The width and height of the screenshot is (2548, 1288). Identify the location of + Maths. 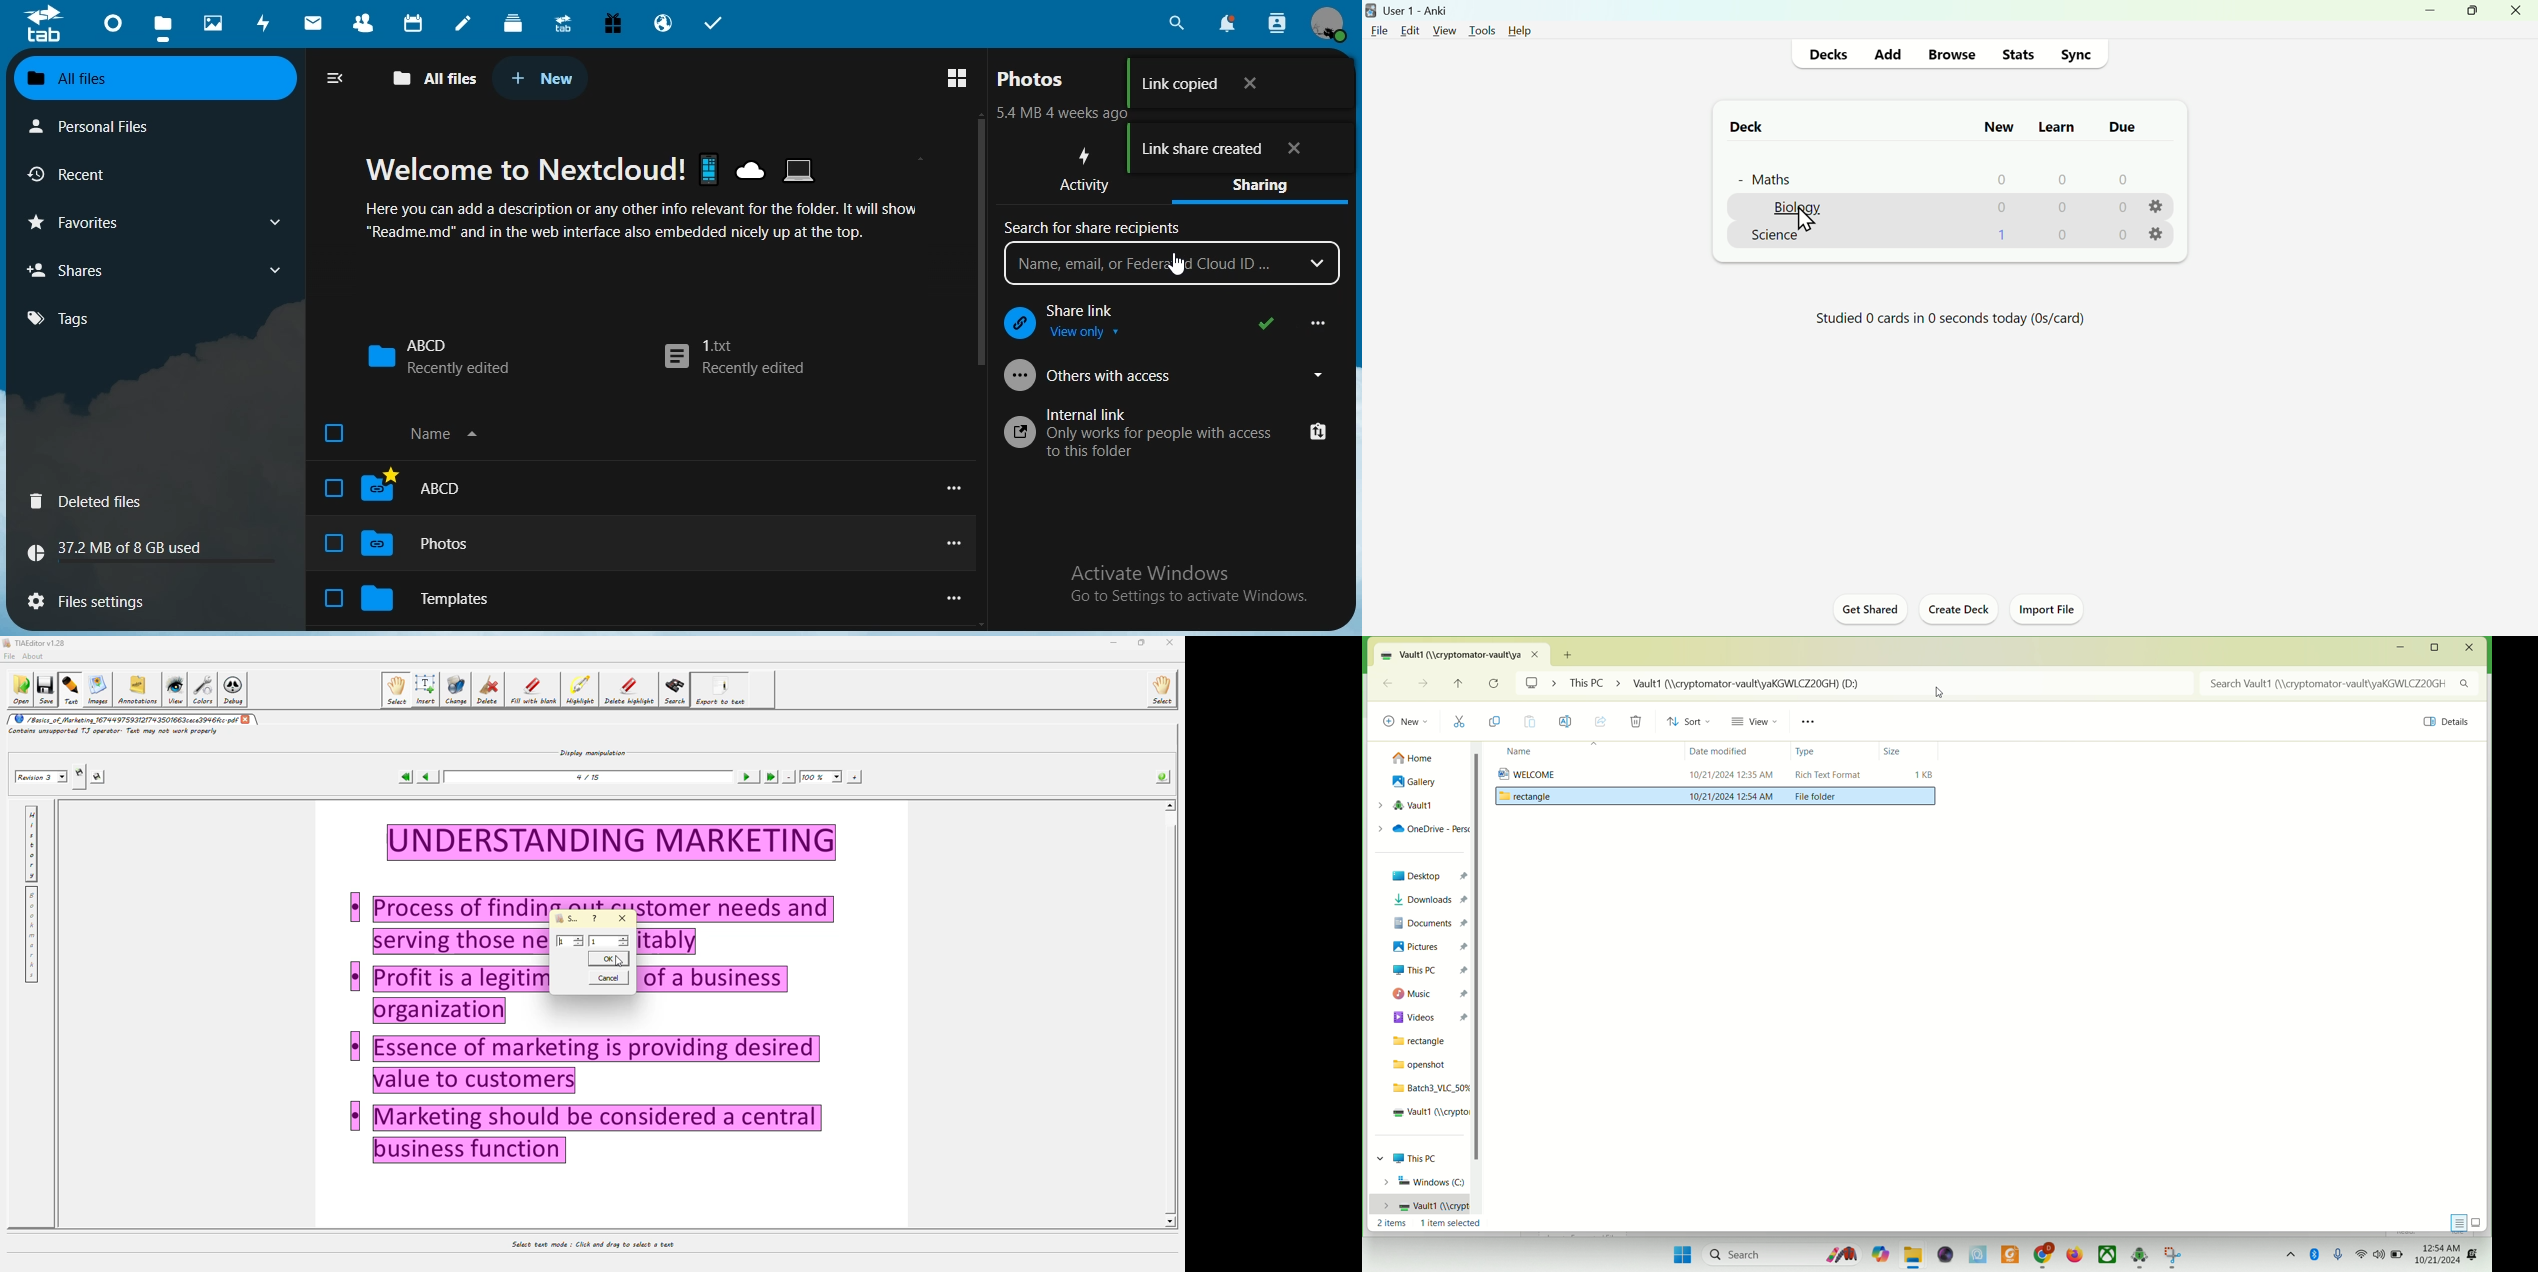
(1773, 179).